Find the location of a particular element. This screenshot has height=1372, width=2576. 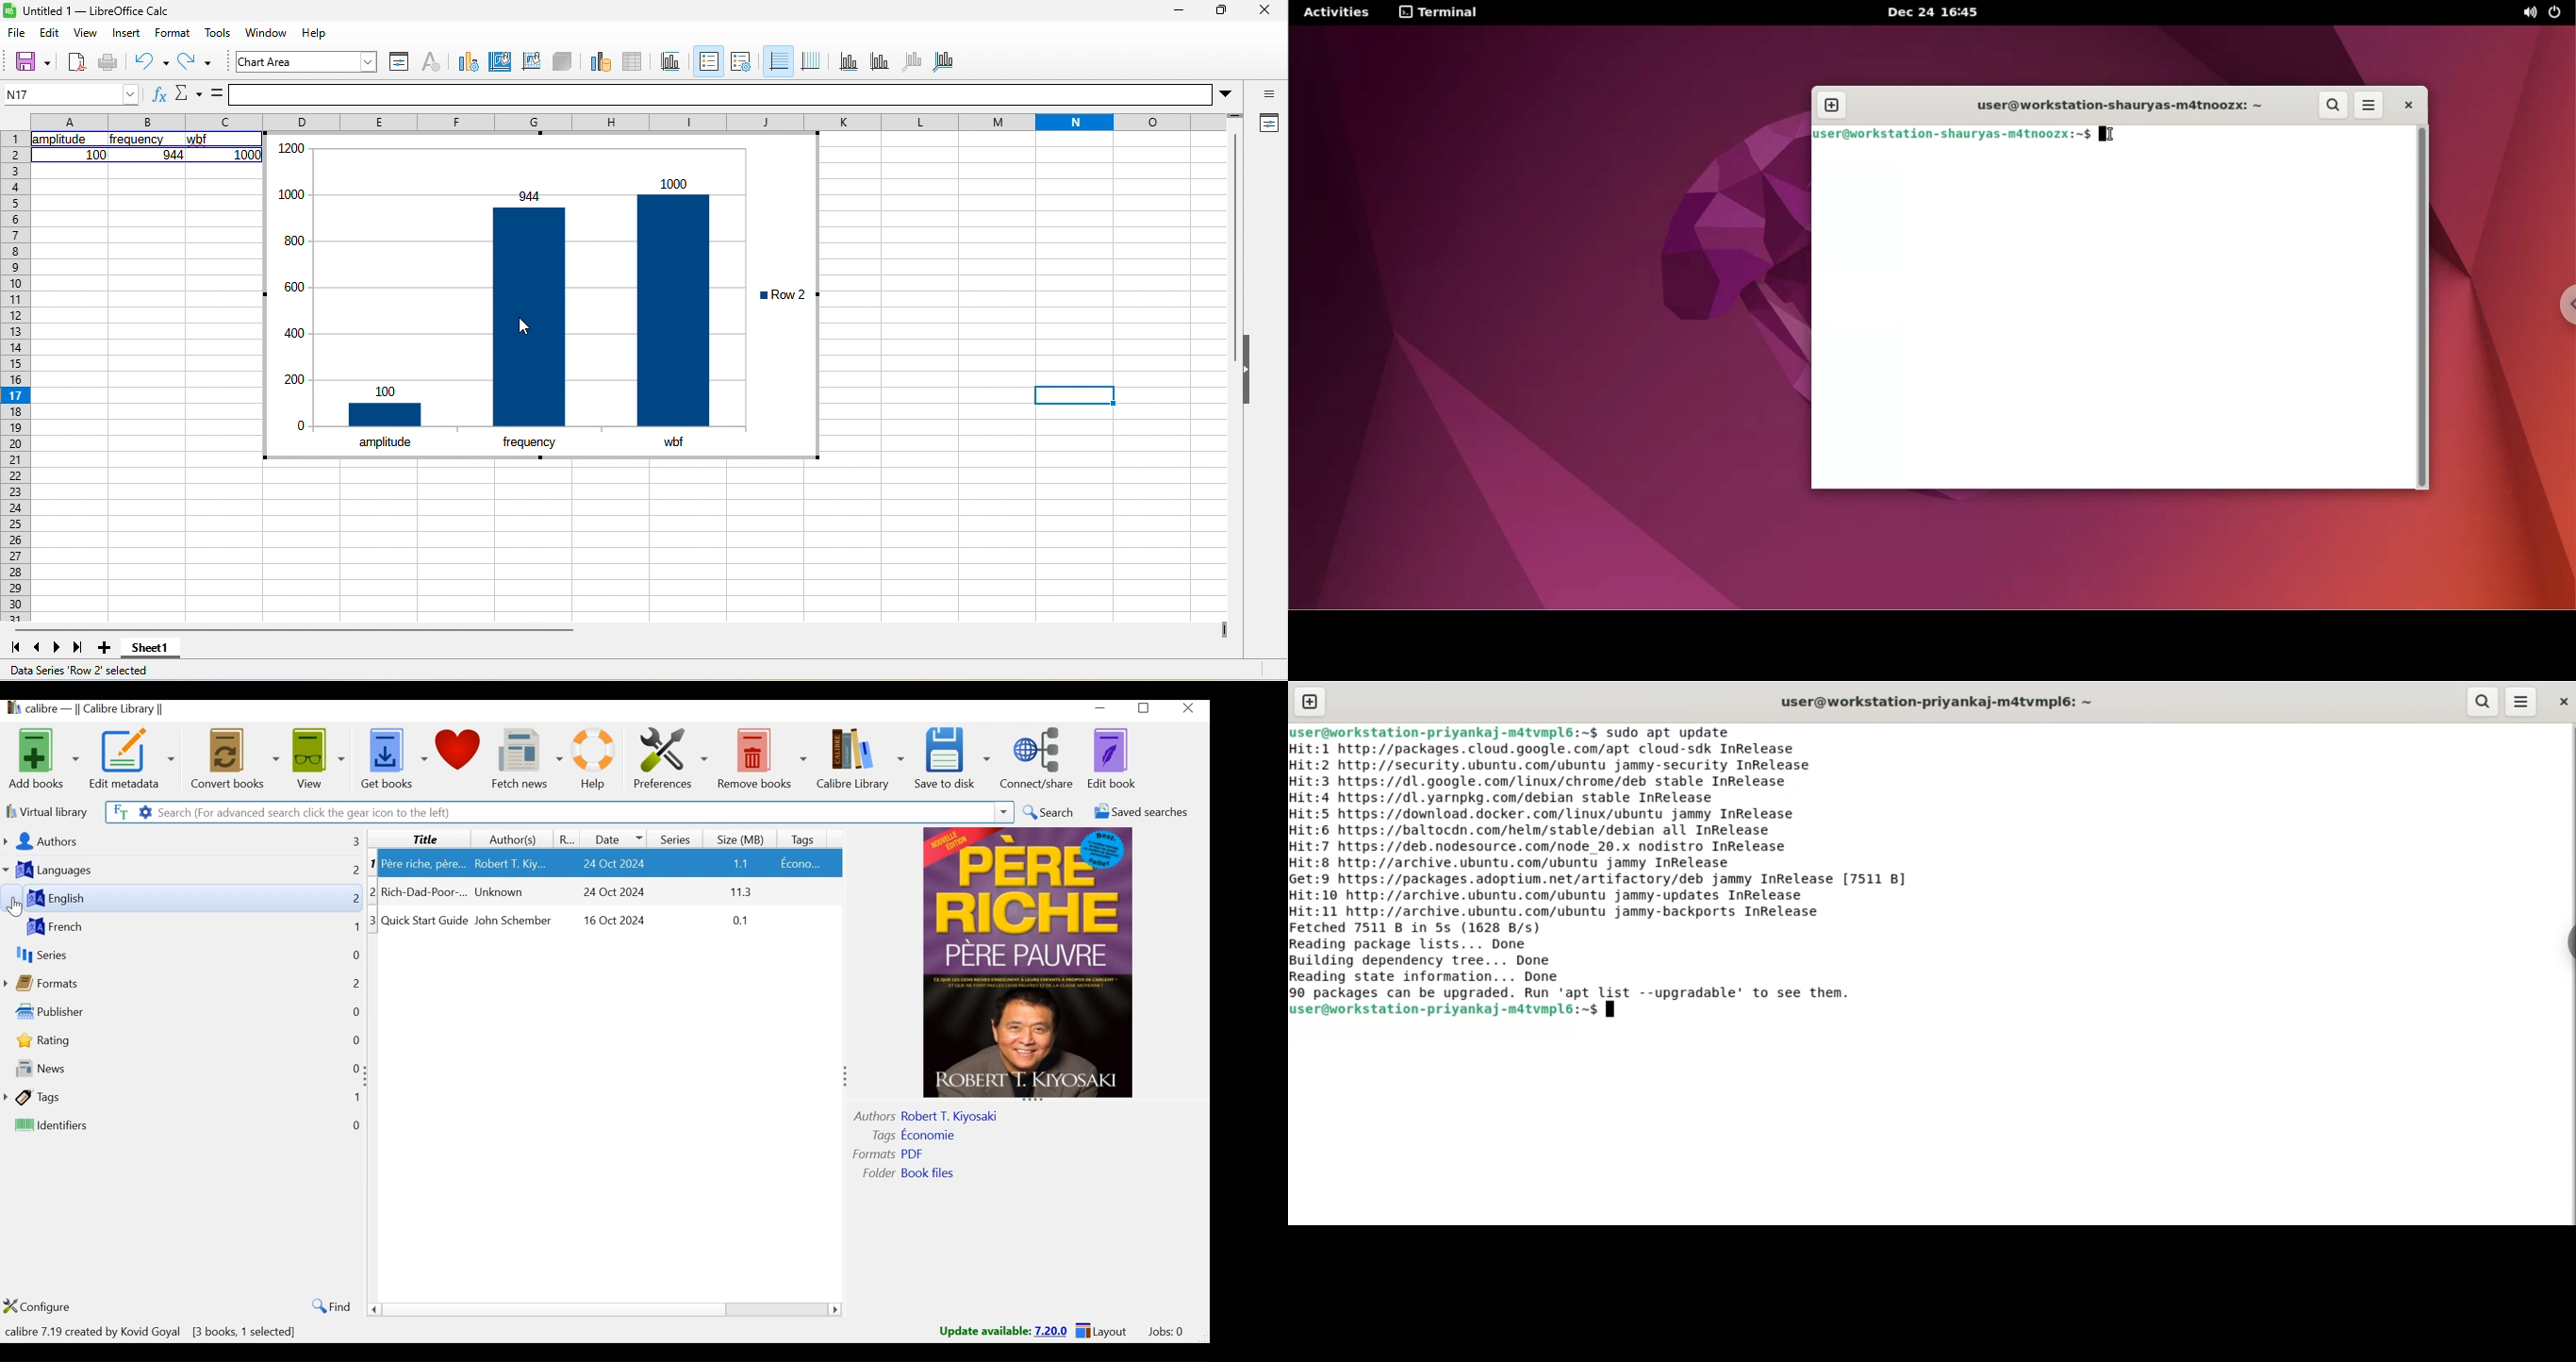

search (For advanced search click the gear icon to the left) is located at coordinates (570, 812).